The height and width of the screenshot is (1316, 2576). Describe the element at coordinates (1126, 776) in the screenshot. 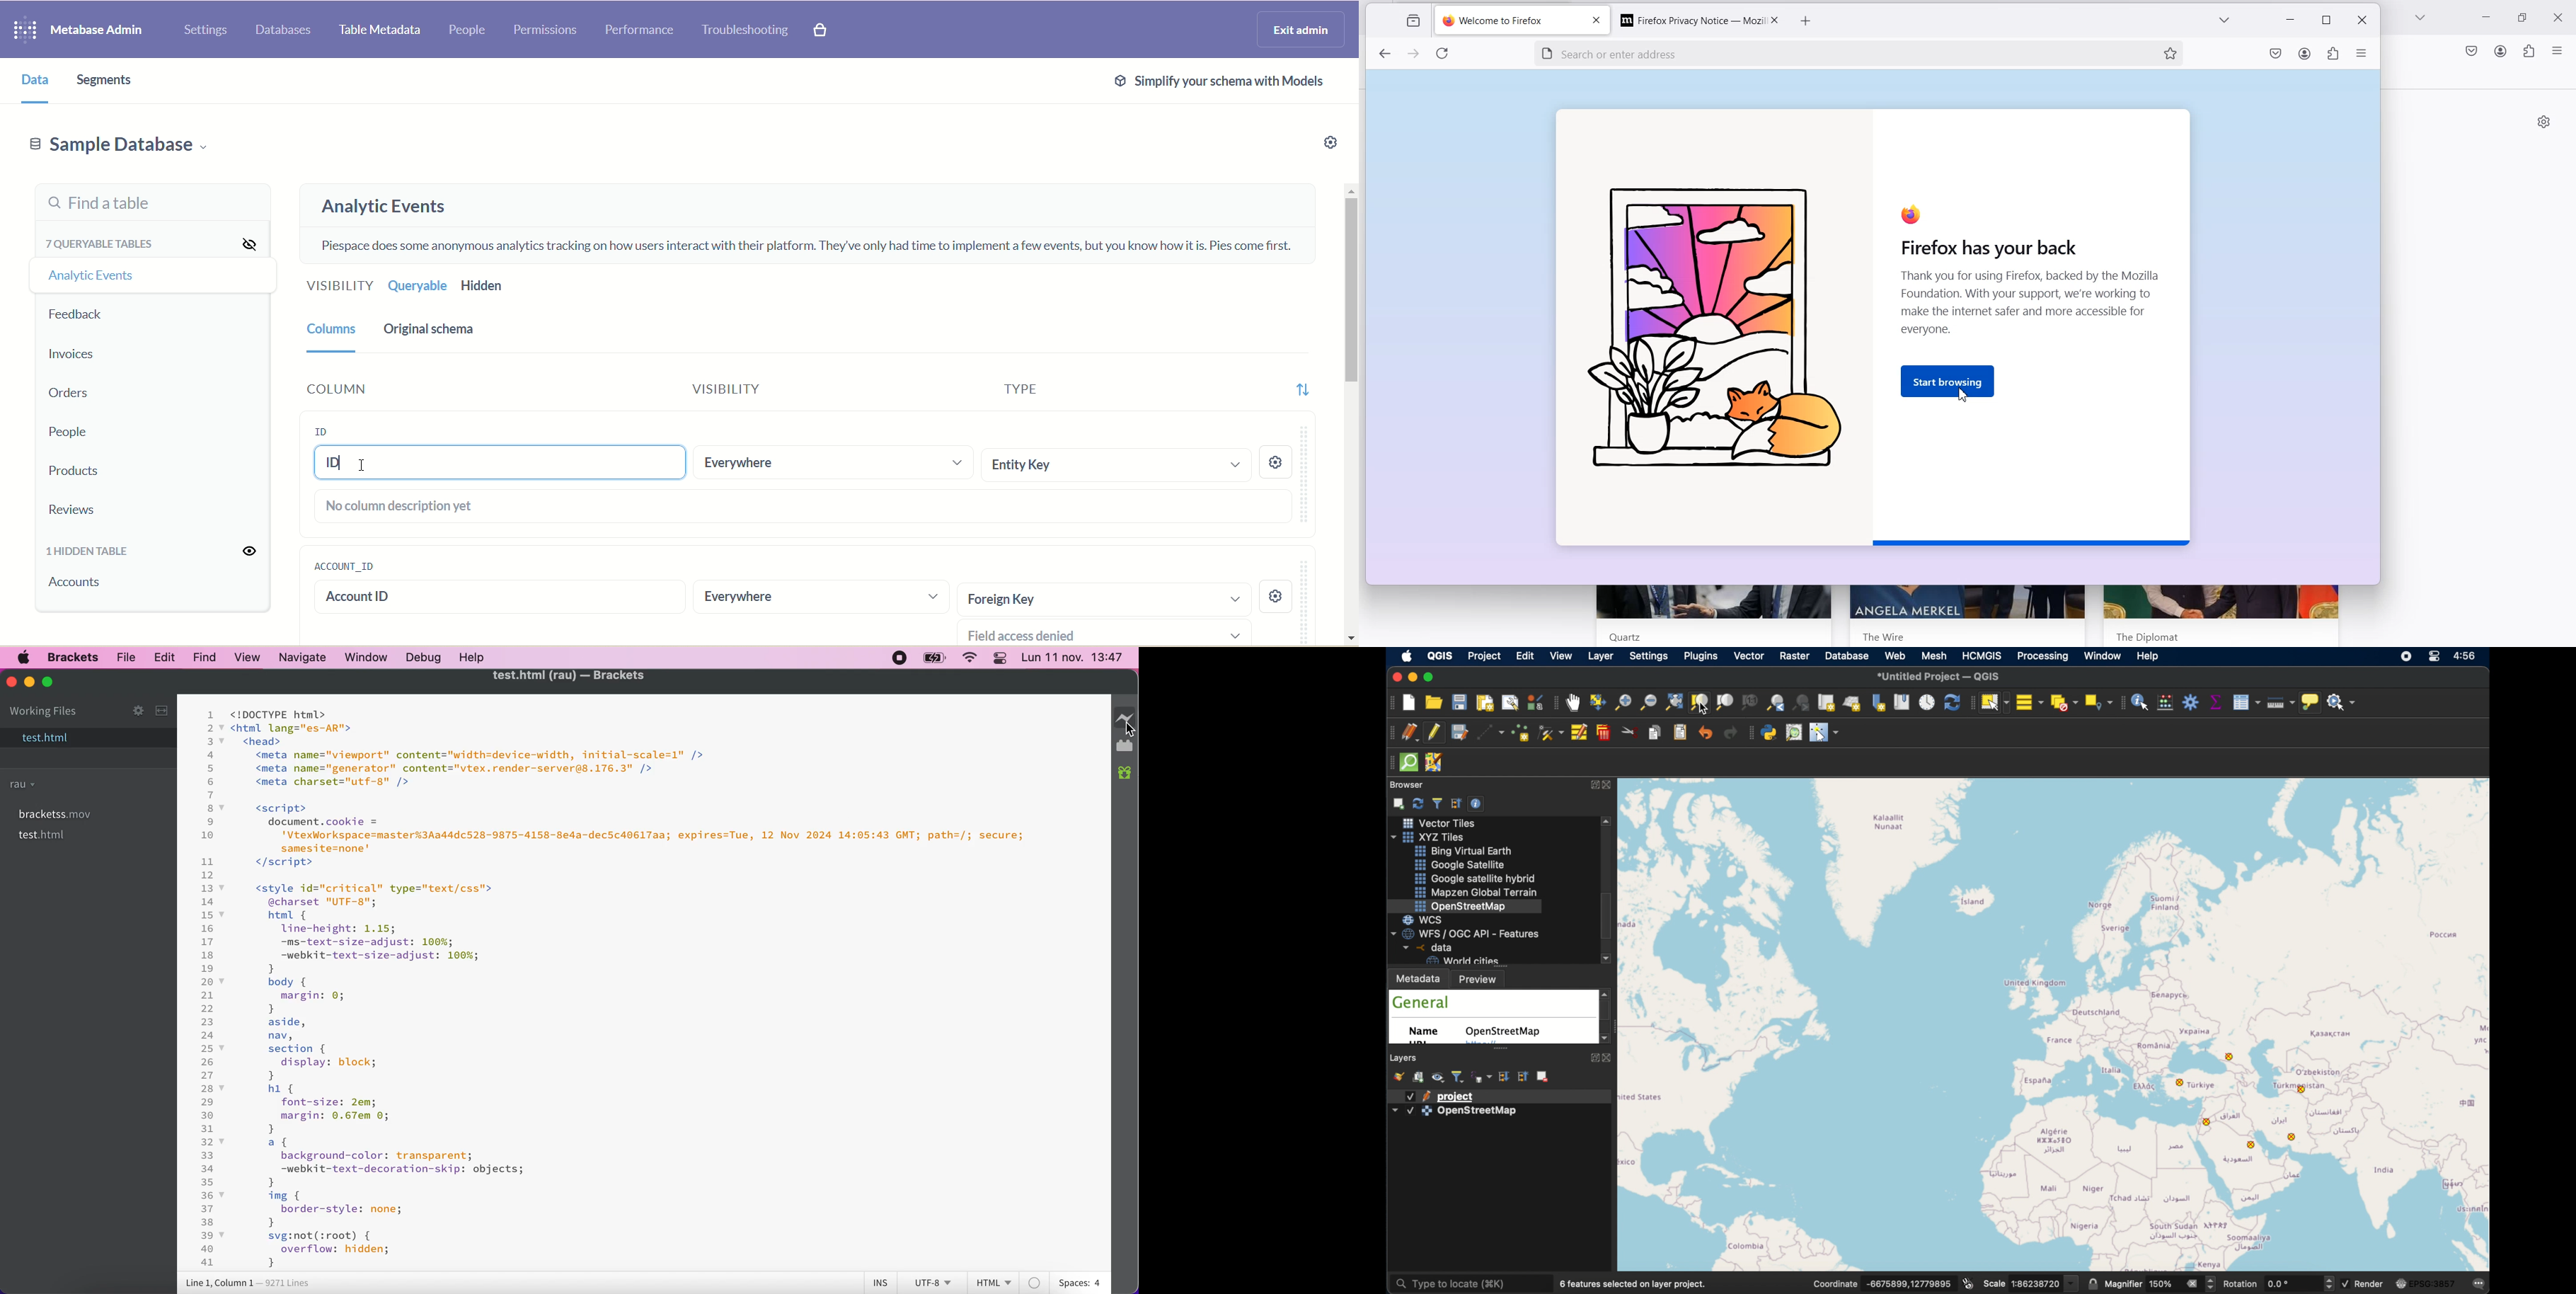

I see `new builds of brackets` at that location.